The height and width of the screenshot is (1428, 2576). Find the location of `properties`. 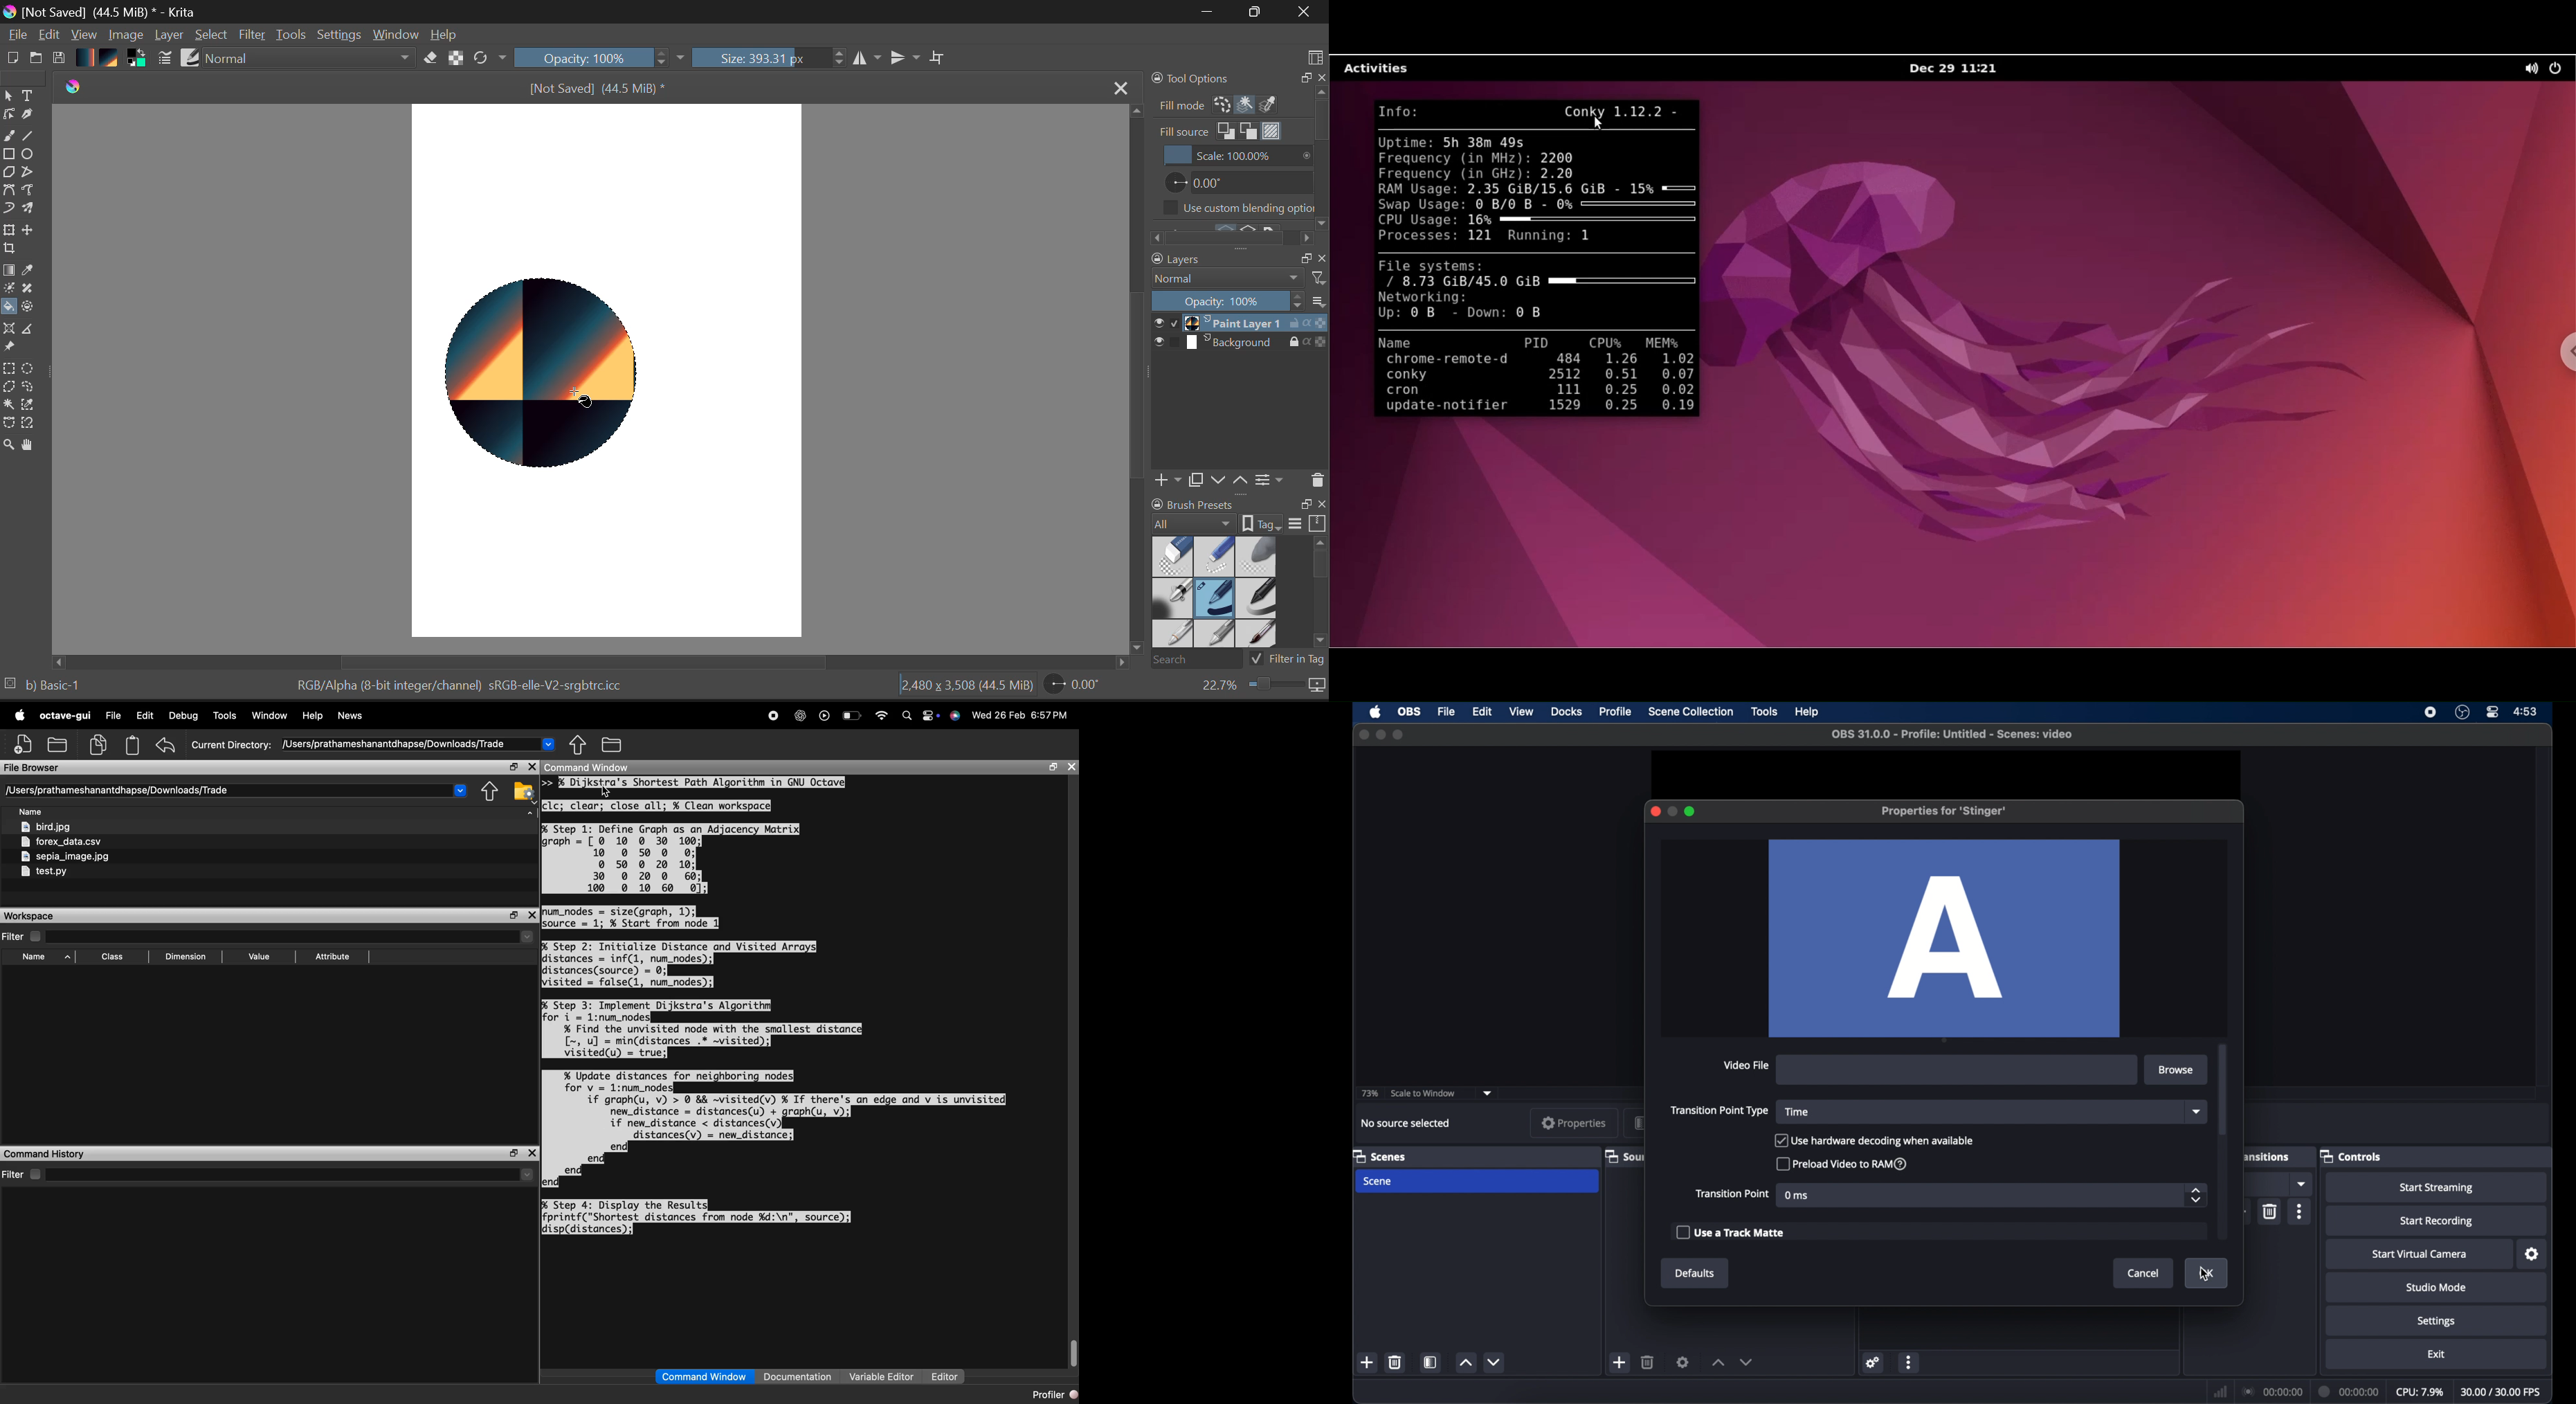

properties is located at coordinates (1574, 1123).